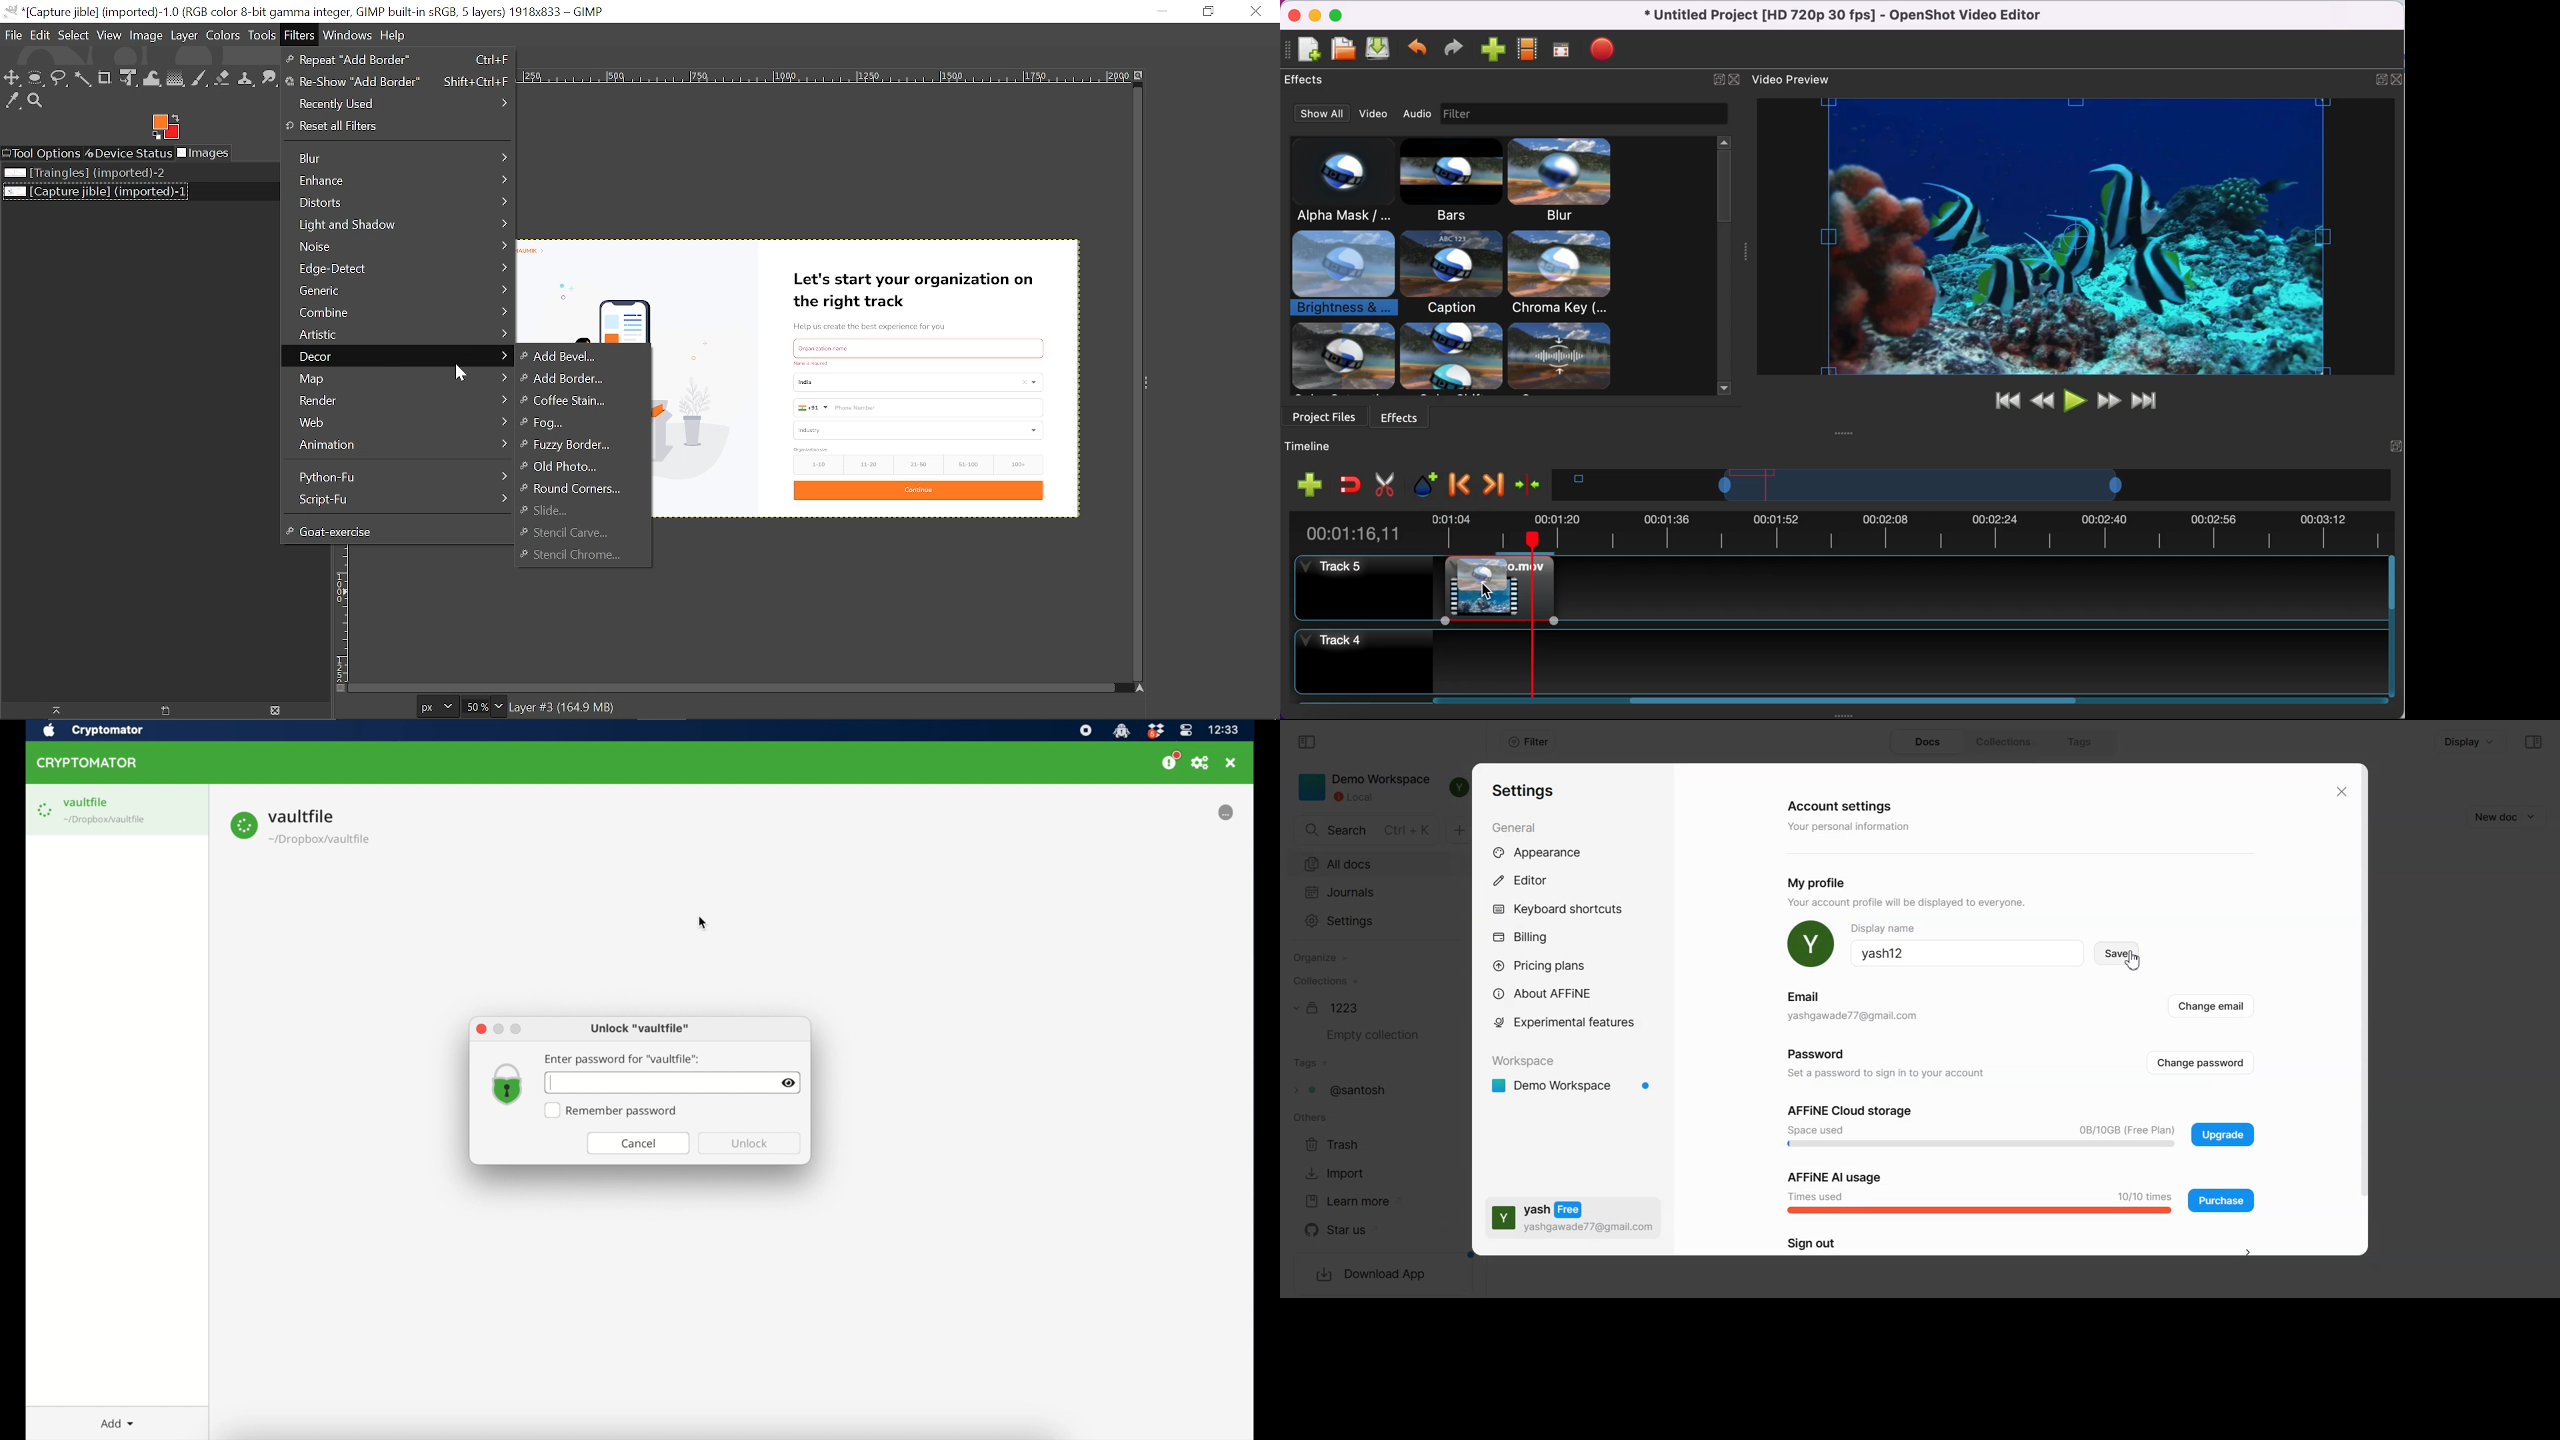 This screenshot has height=1456, width=2576. Describe the element at coordinates (1457, 359) in the screenshot. I see `other effects` at that location.